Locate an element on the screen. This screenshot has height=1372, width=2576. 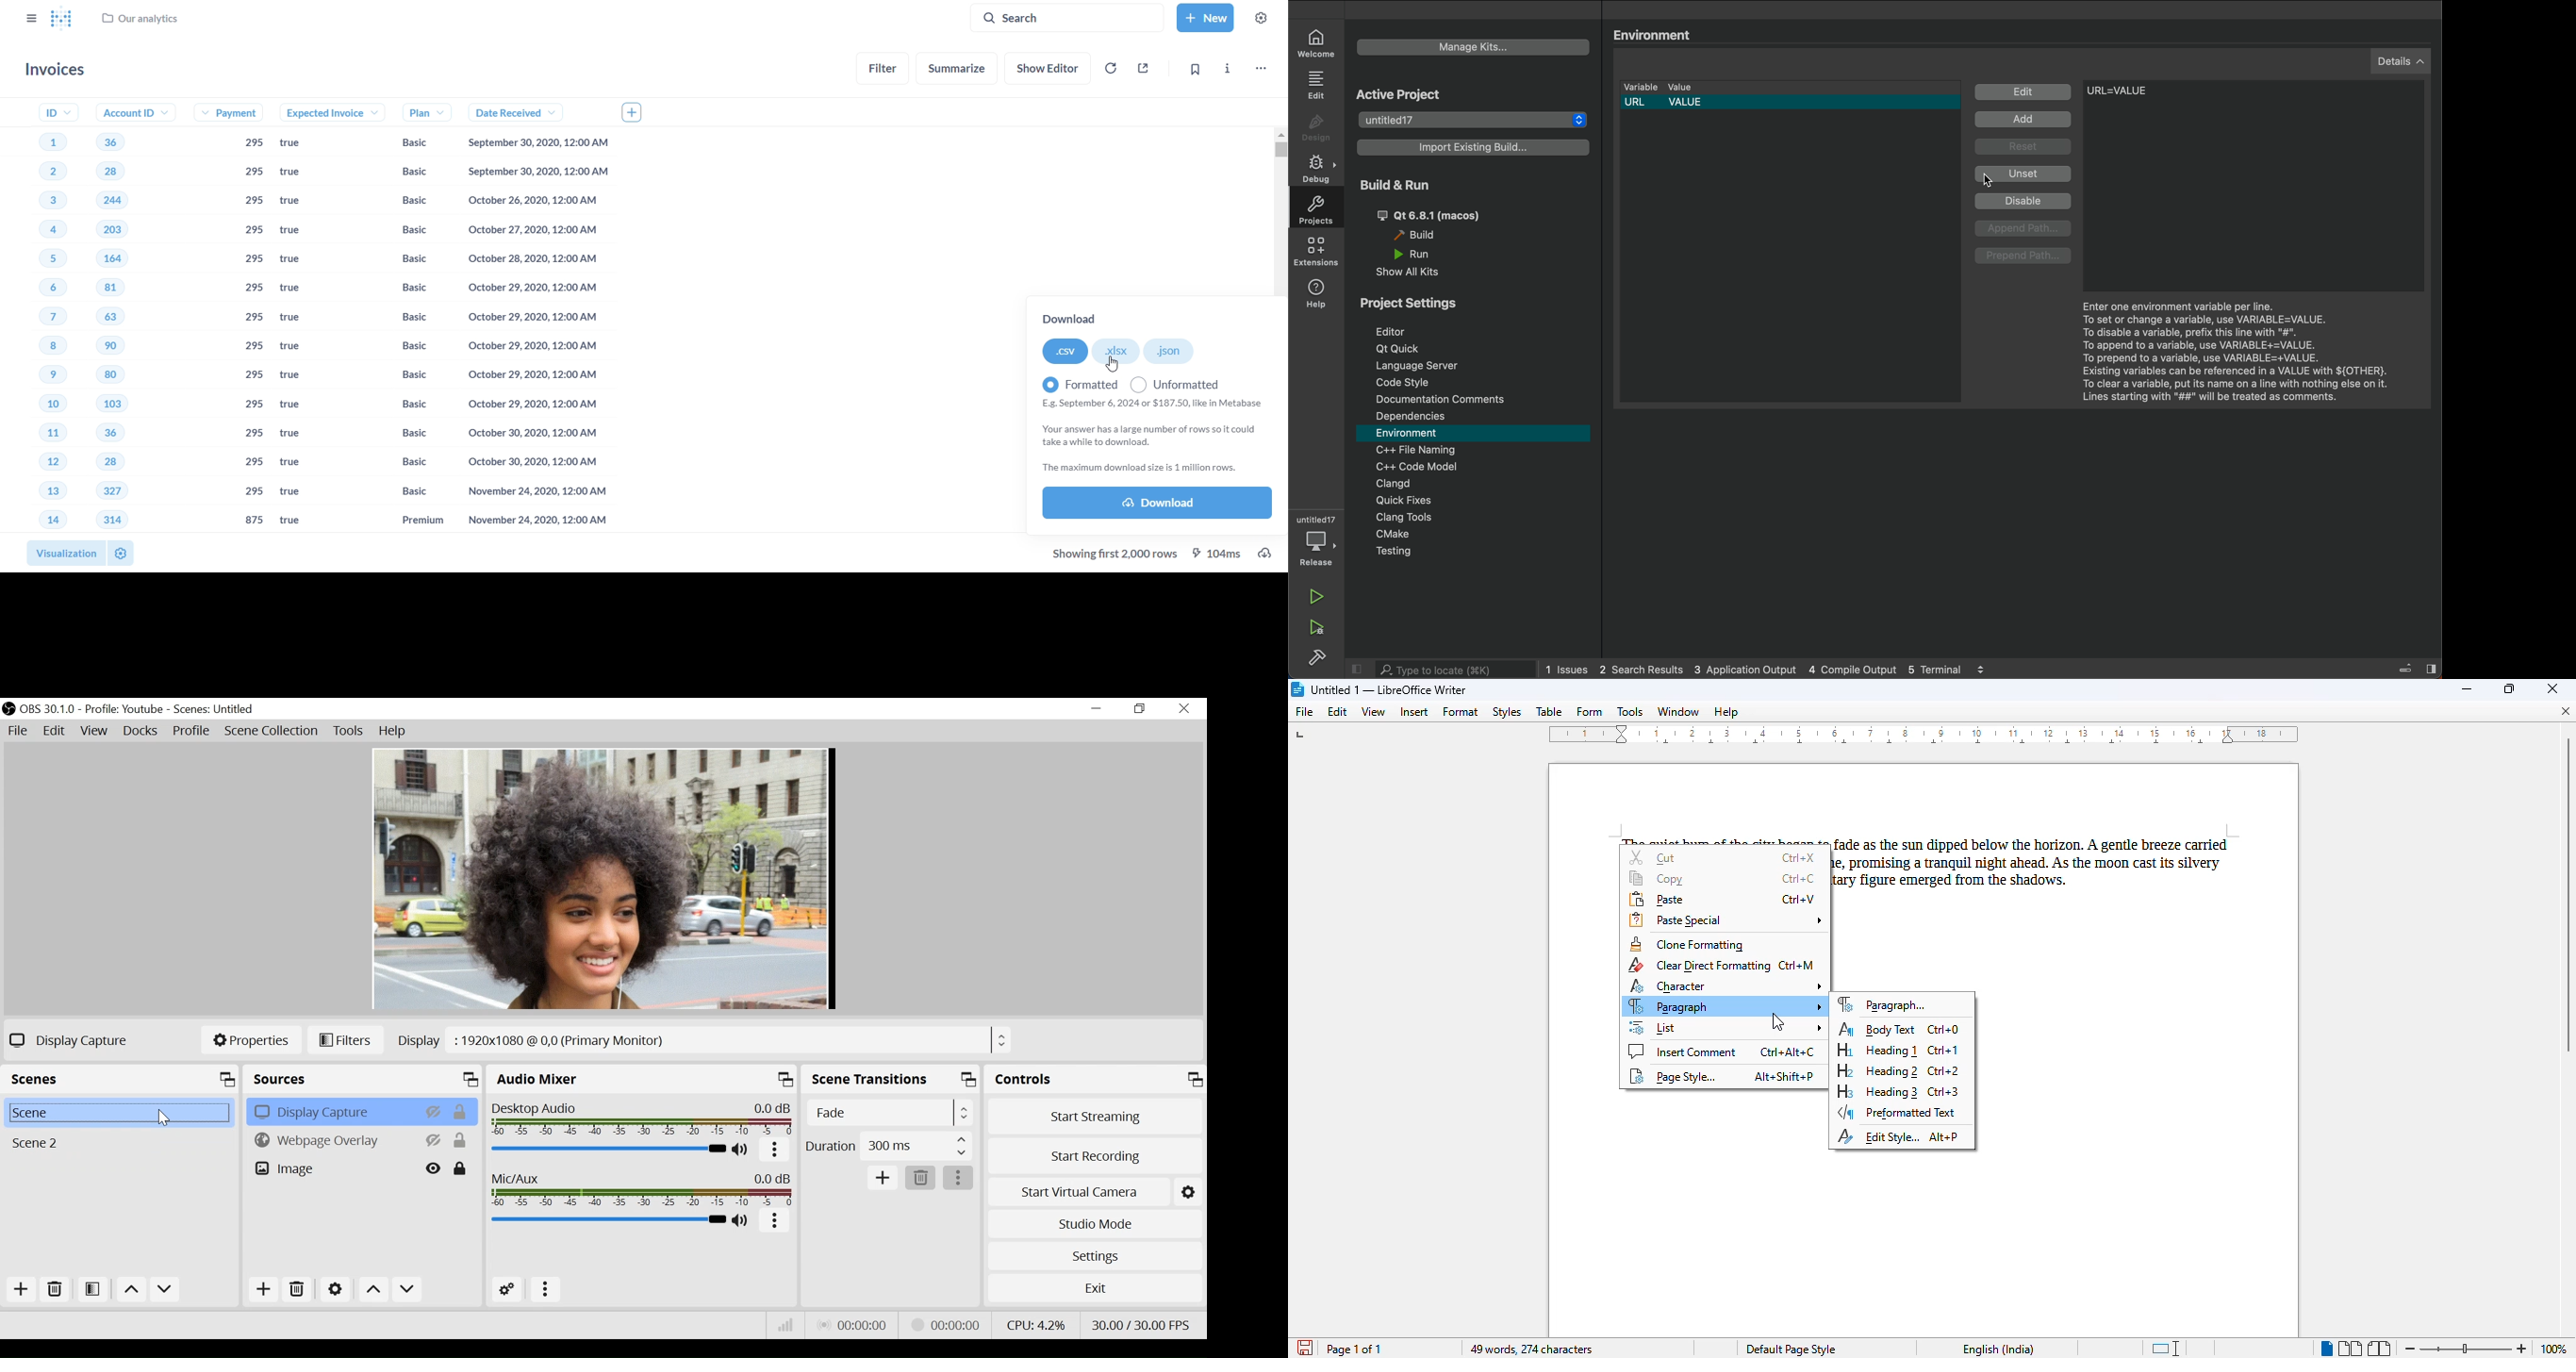
vertical scroll bar is located at coordinates (2564, 894).